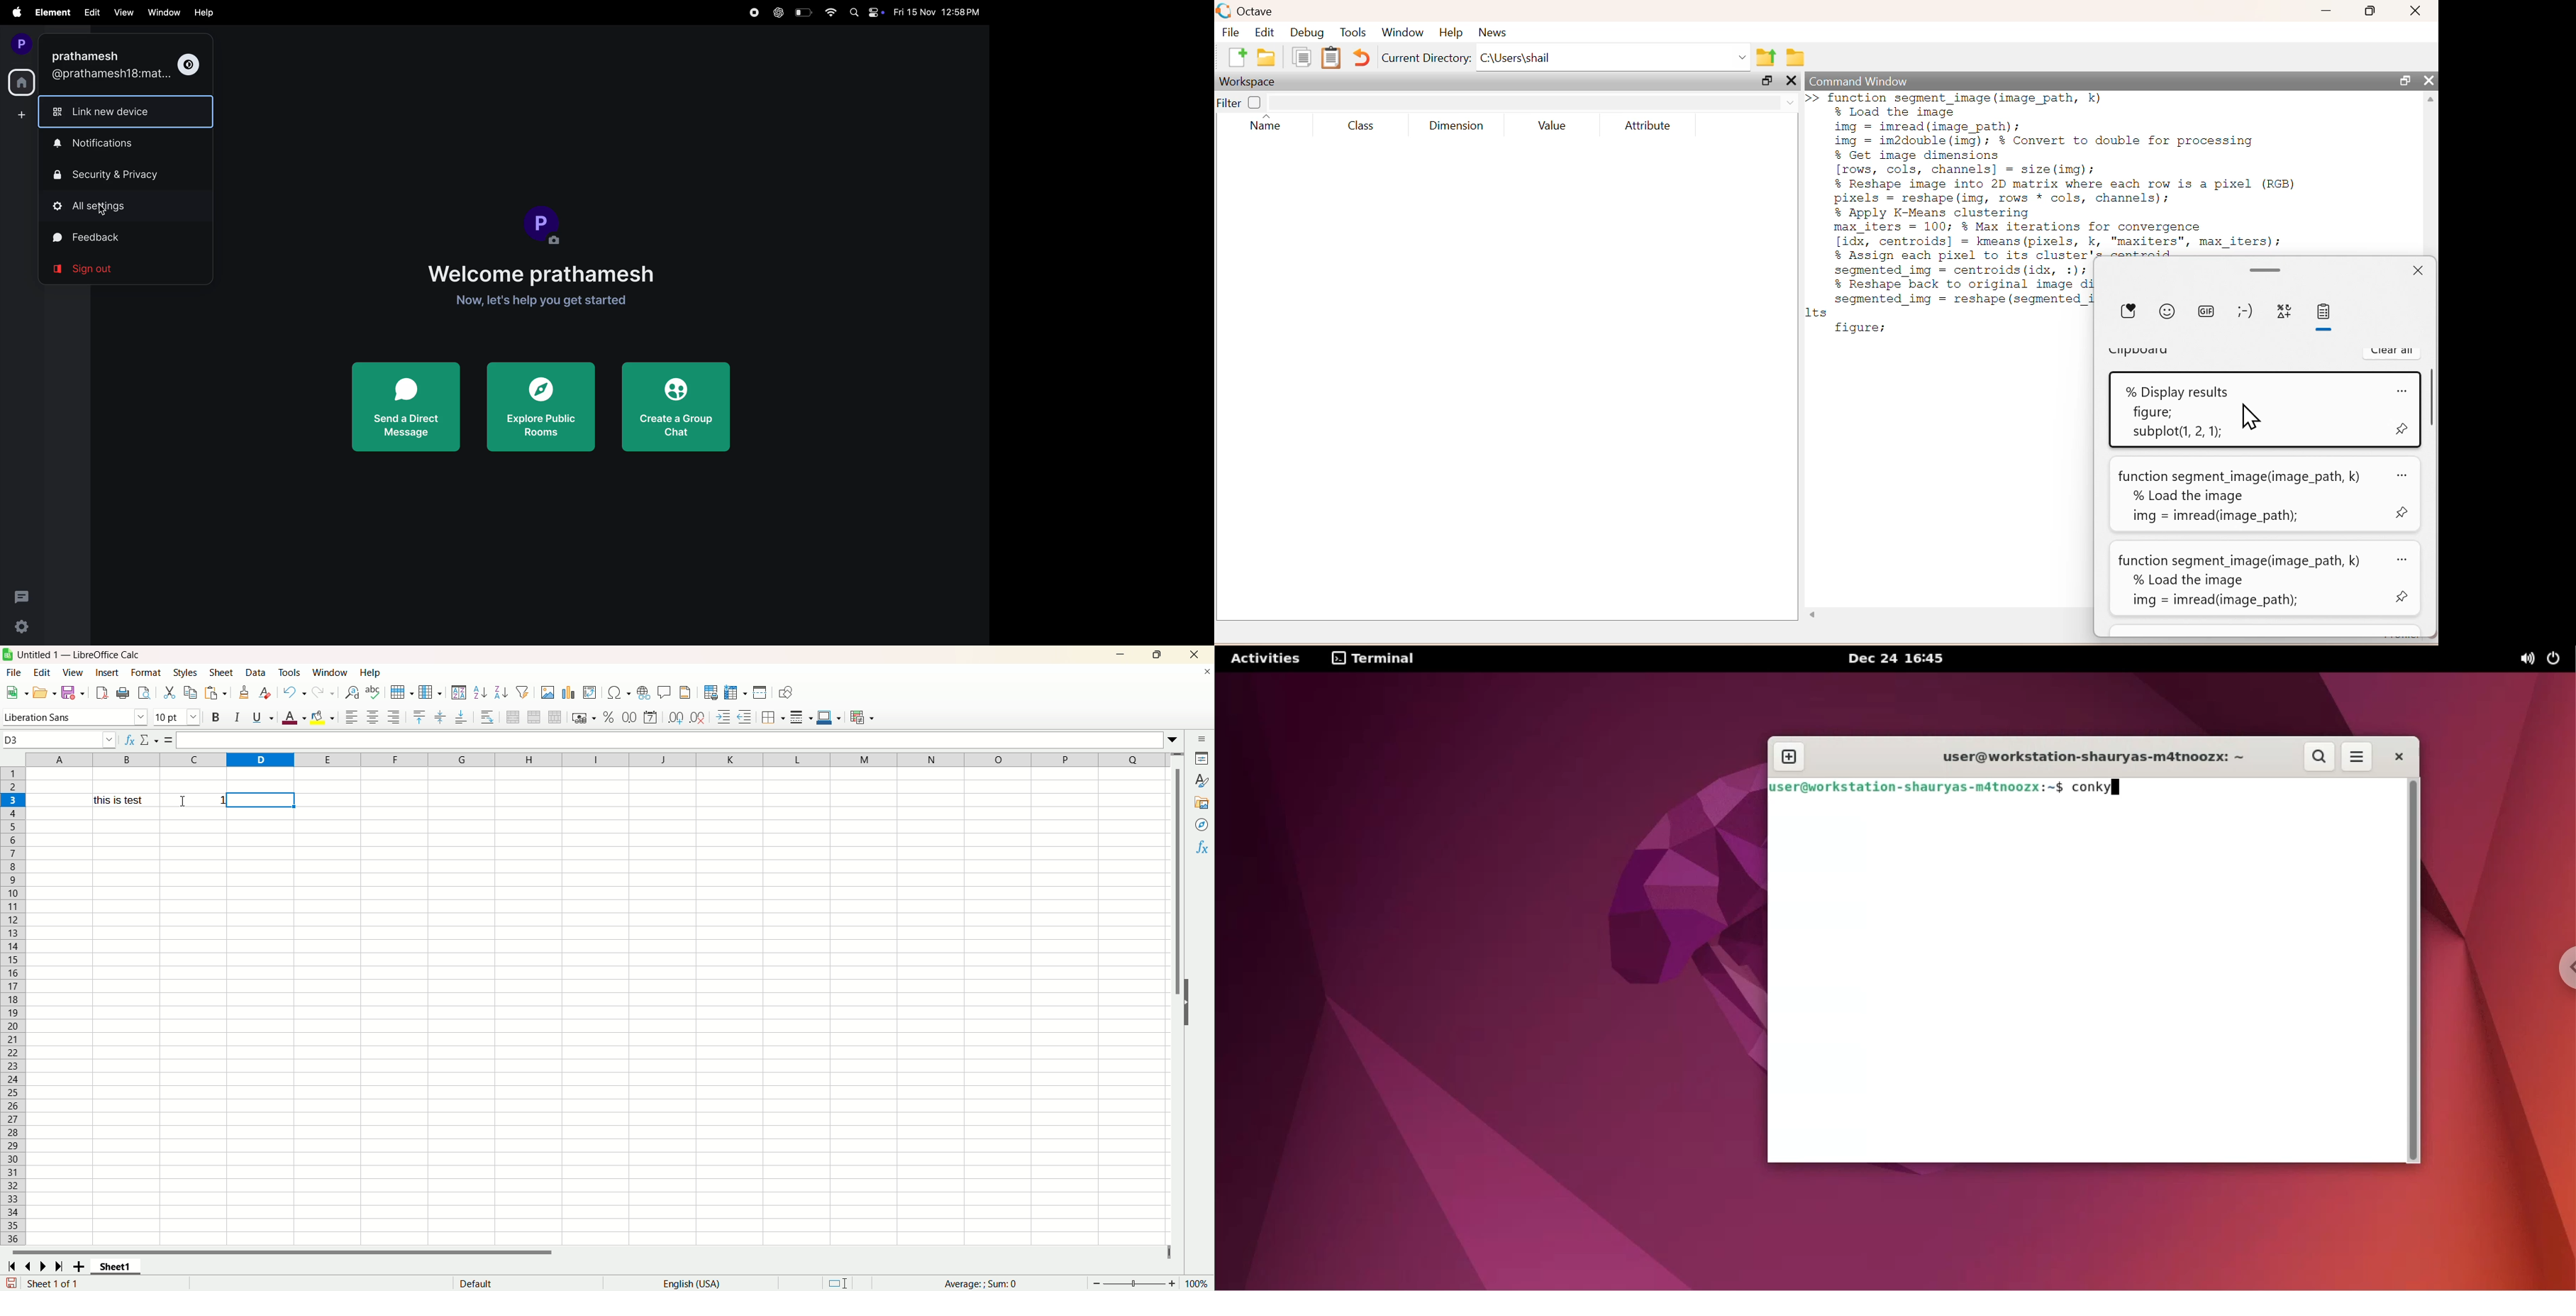  Describe the element at coordinates (127, 176) in the screenshot. I see `security and privacy` at that location.